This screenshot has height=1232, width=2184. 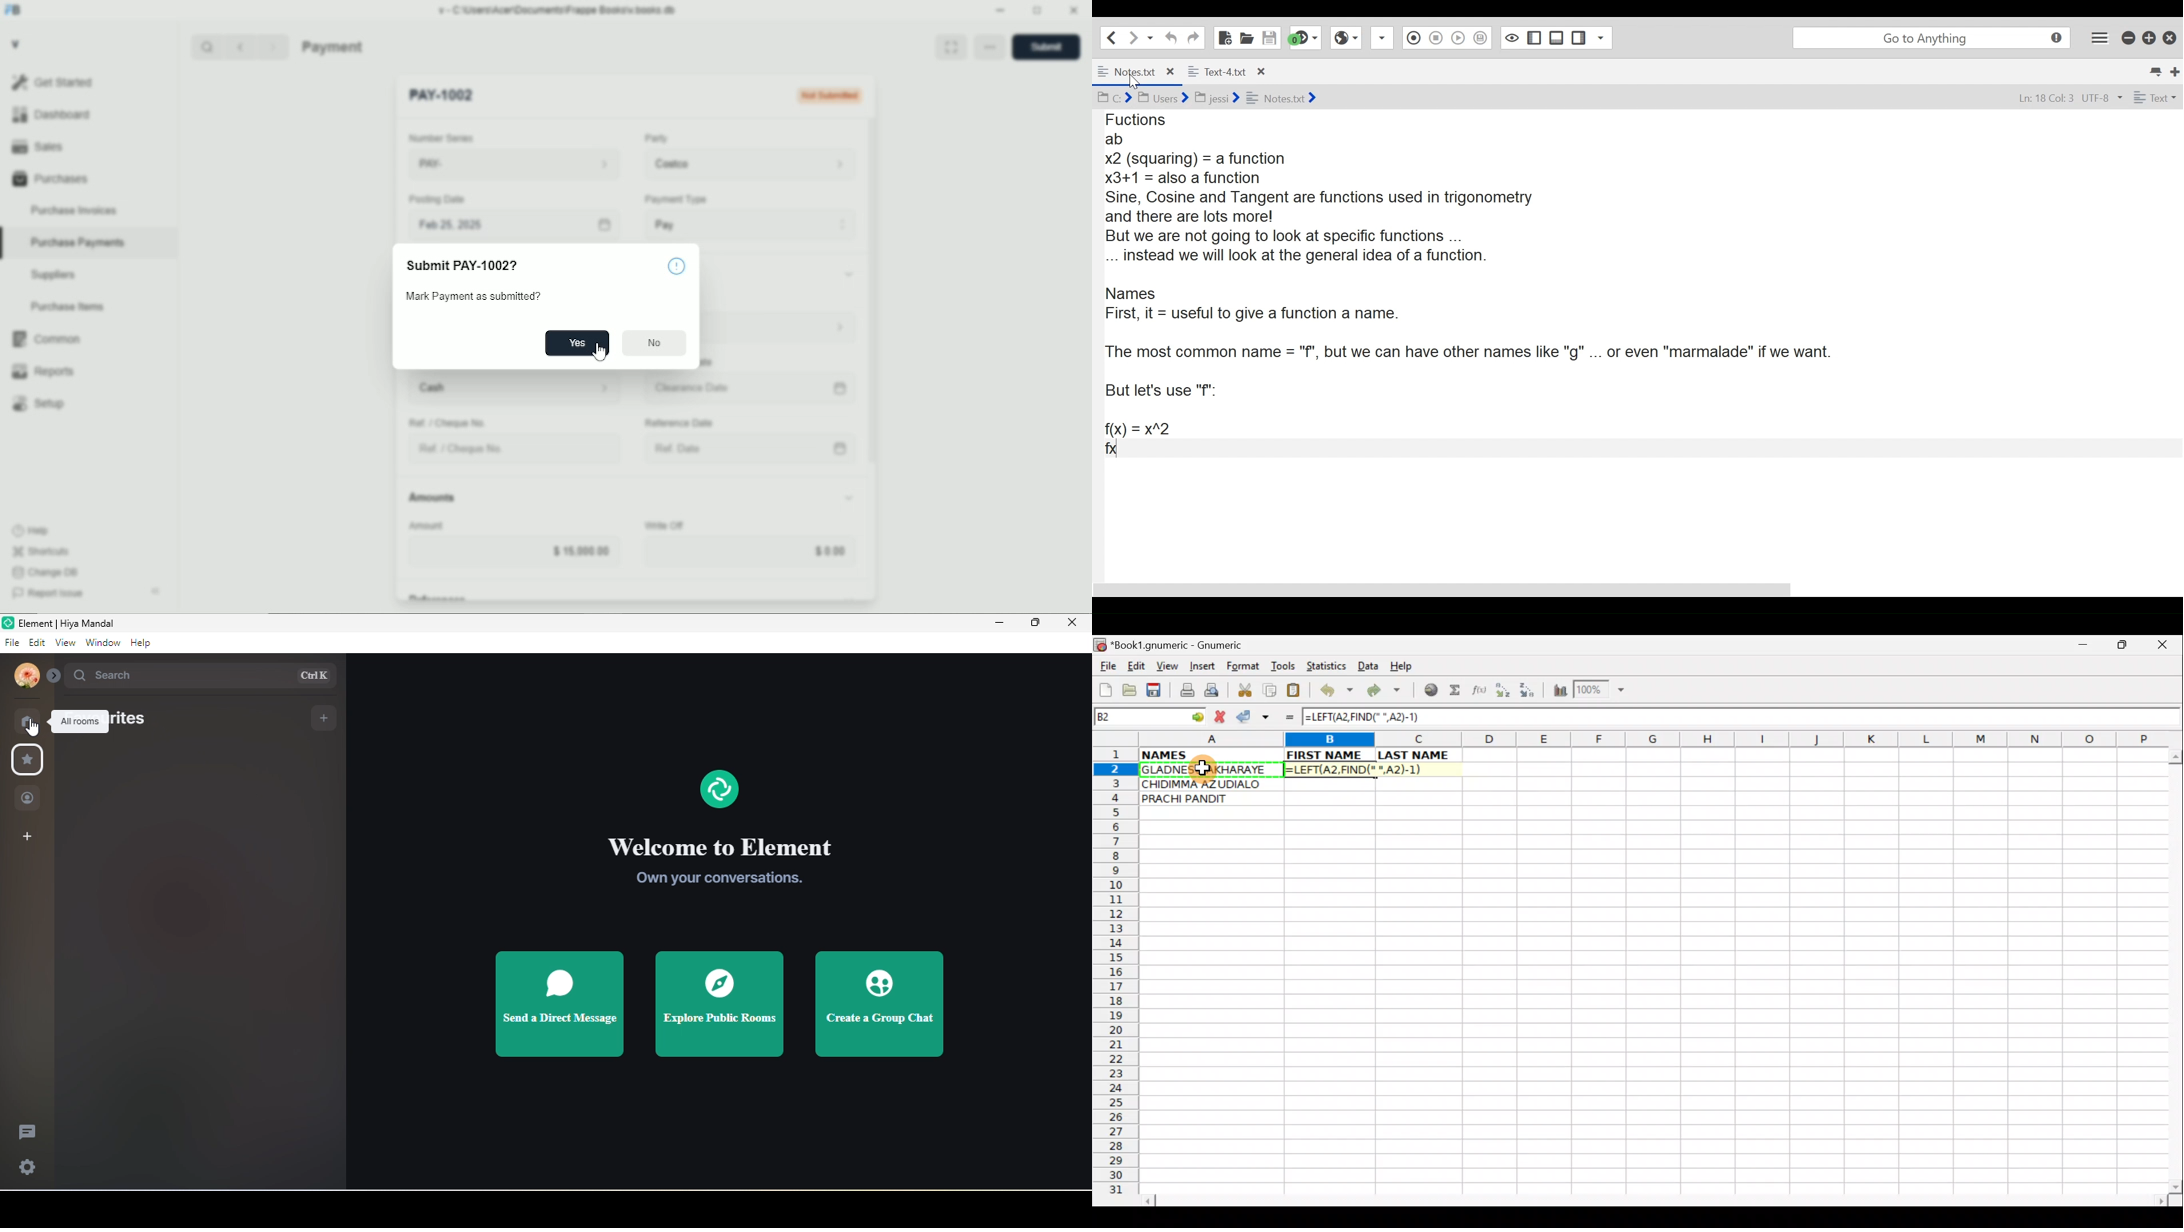 What do you see at coordinates (33, 728) in the screenshot?
I see `cursor` at bounding box center [33, 728].